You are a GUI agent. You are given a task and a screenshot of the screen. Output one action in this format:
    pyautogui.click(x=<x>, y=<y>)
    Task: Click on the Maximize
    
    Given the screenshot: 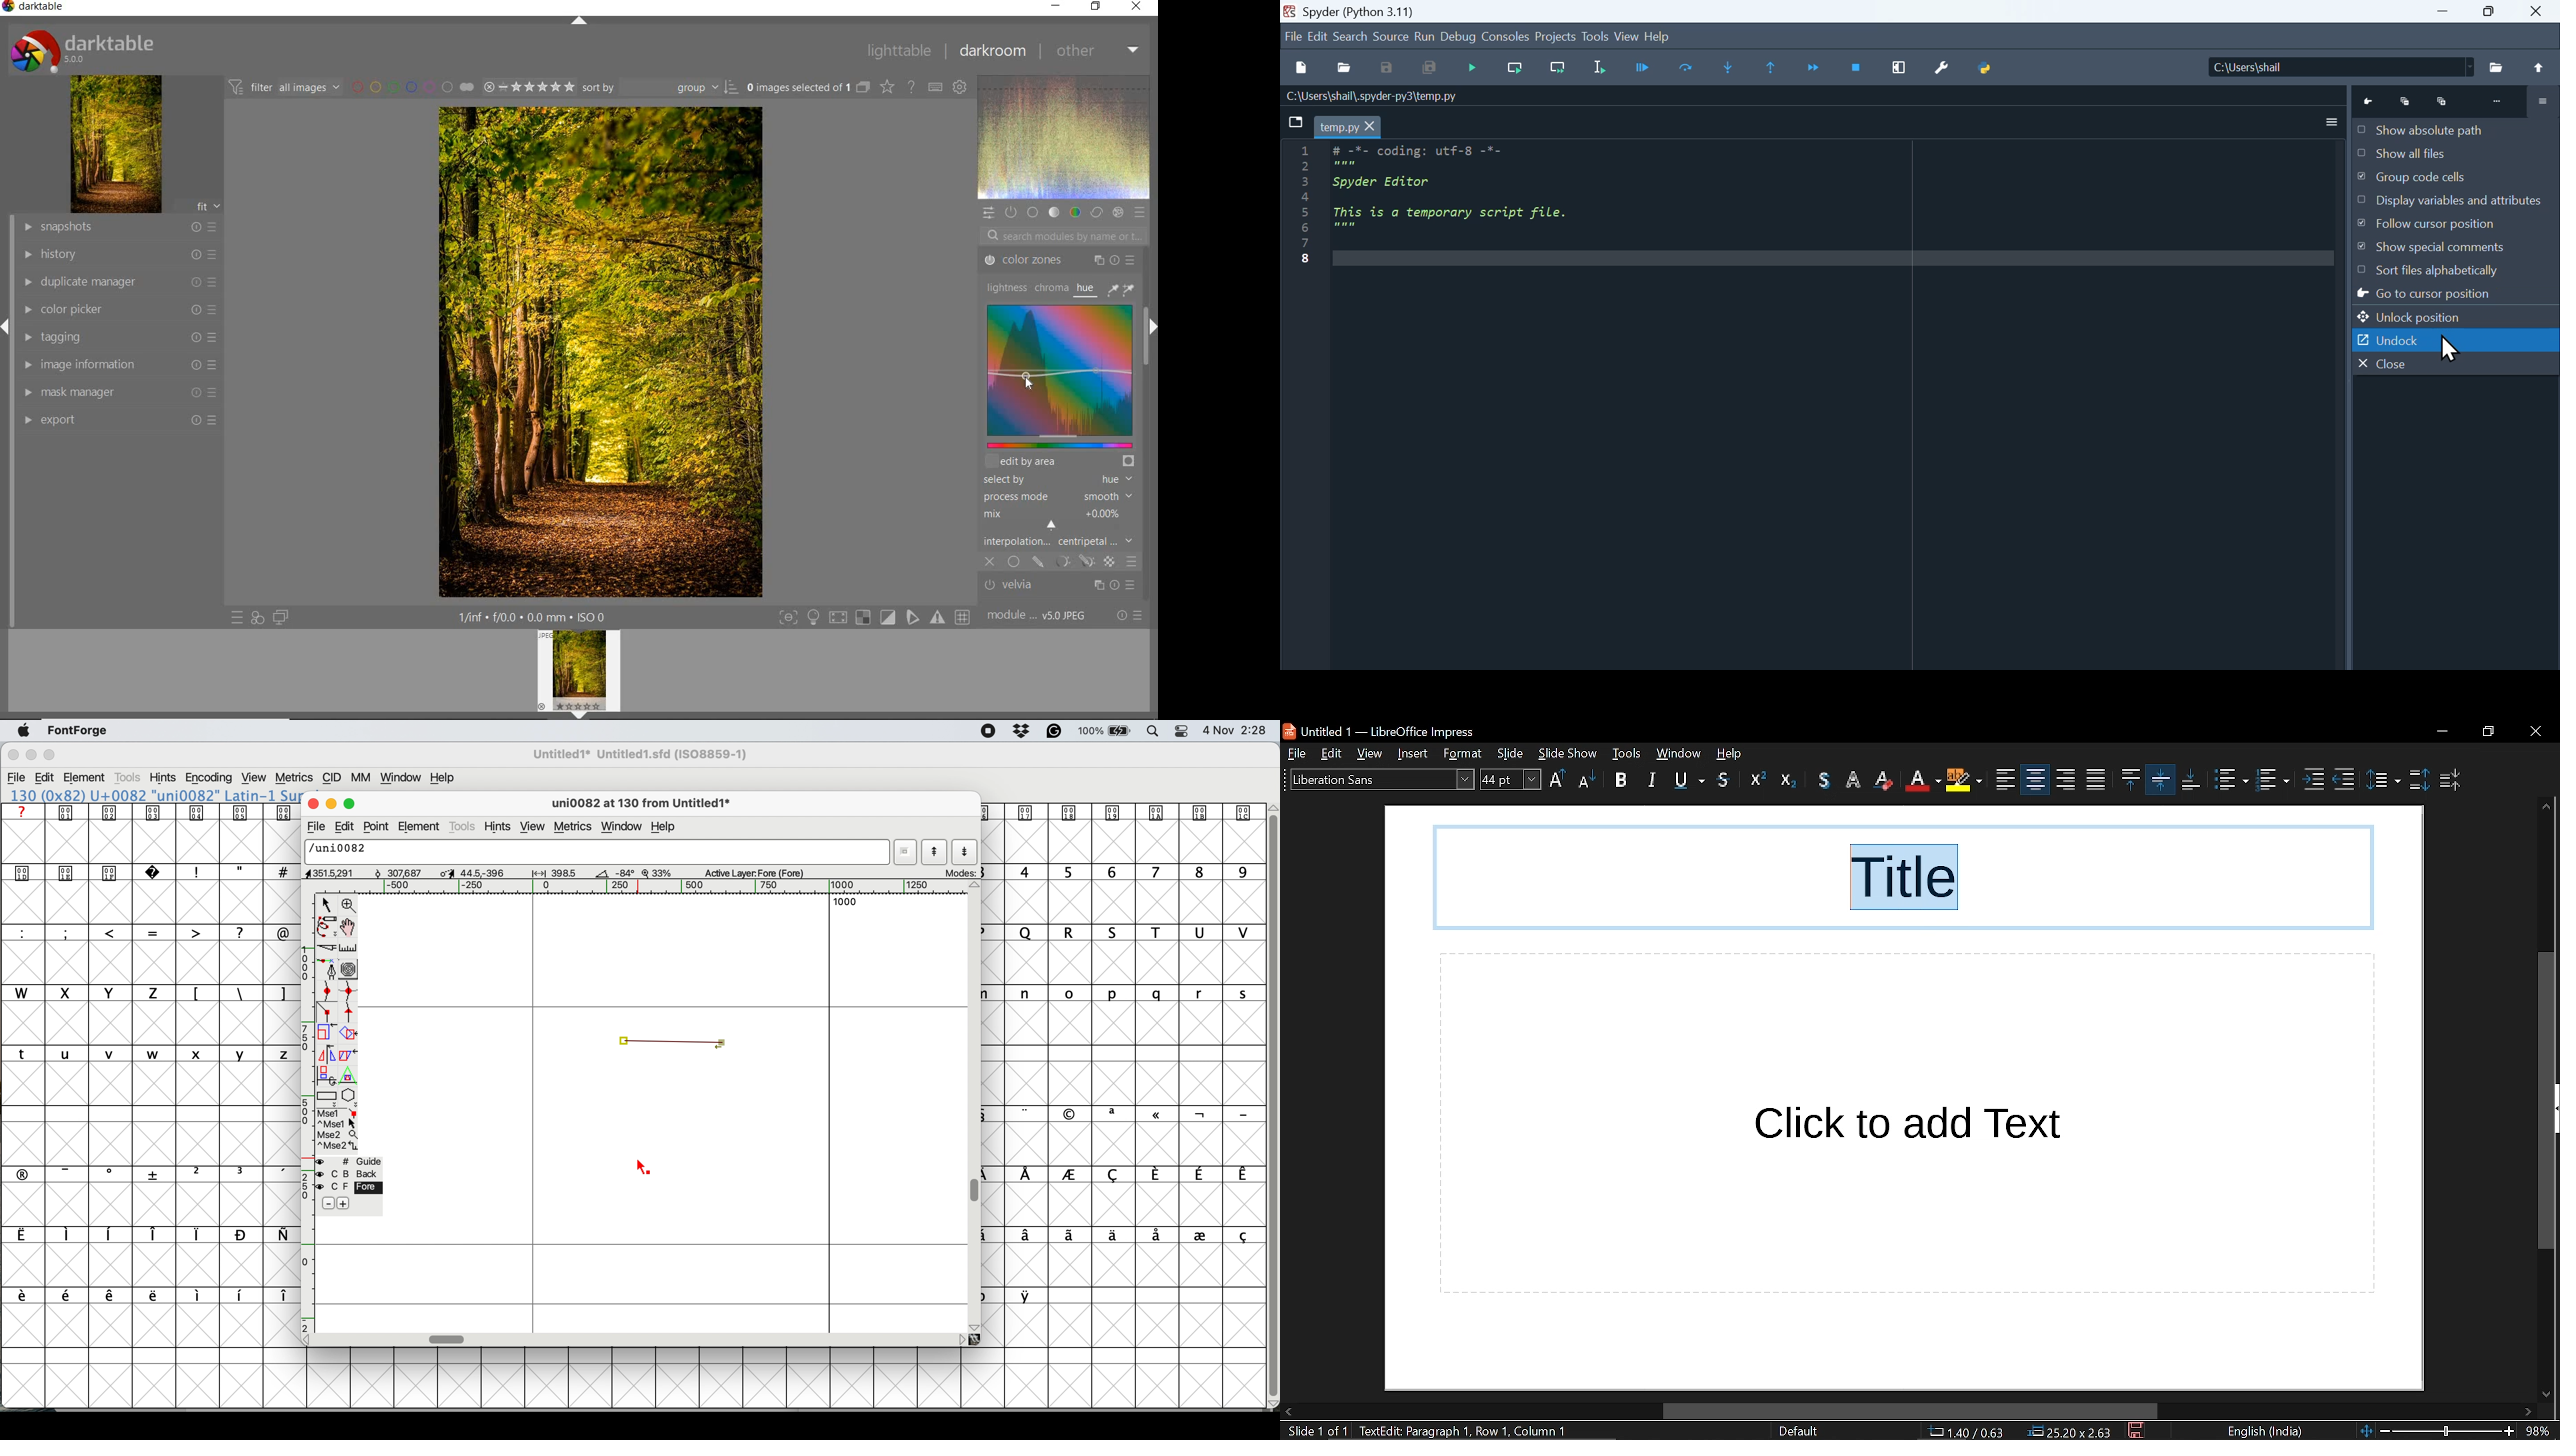 What is the action you would take?
    pyautogui.click(x=2487, y=11)
    